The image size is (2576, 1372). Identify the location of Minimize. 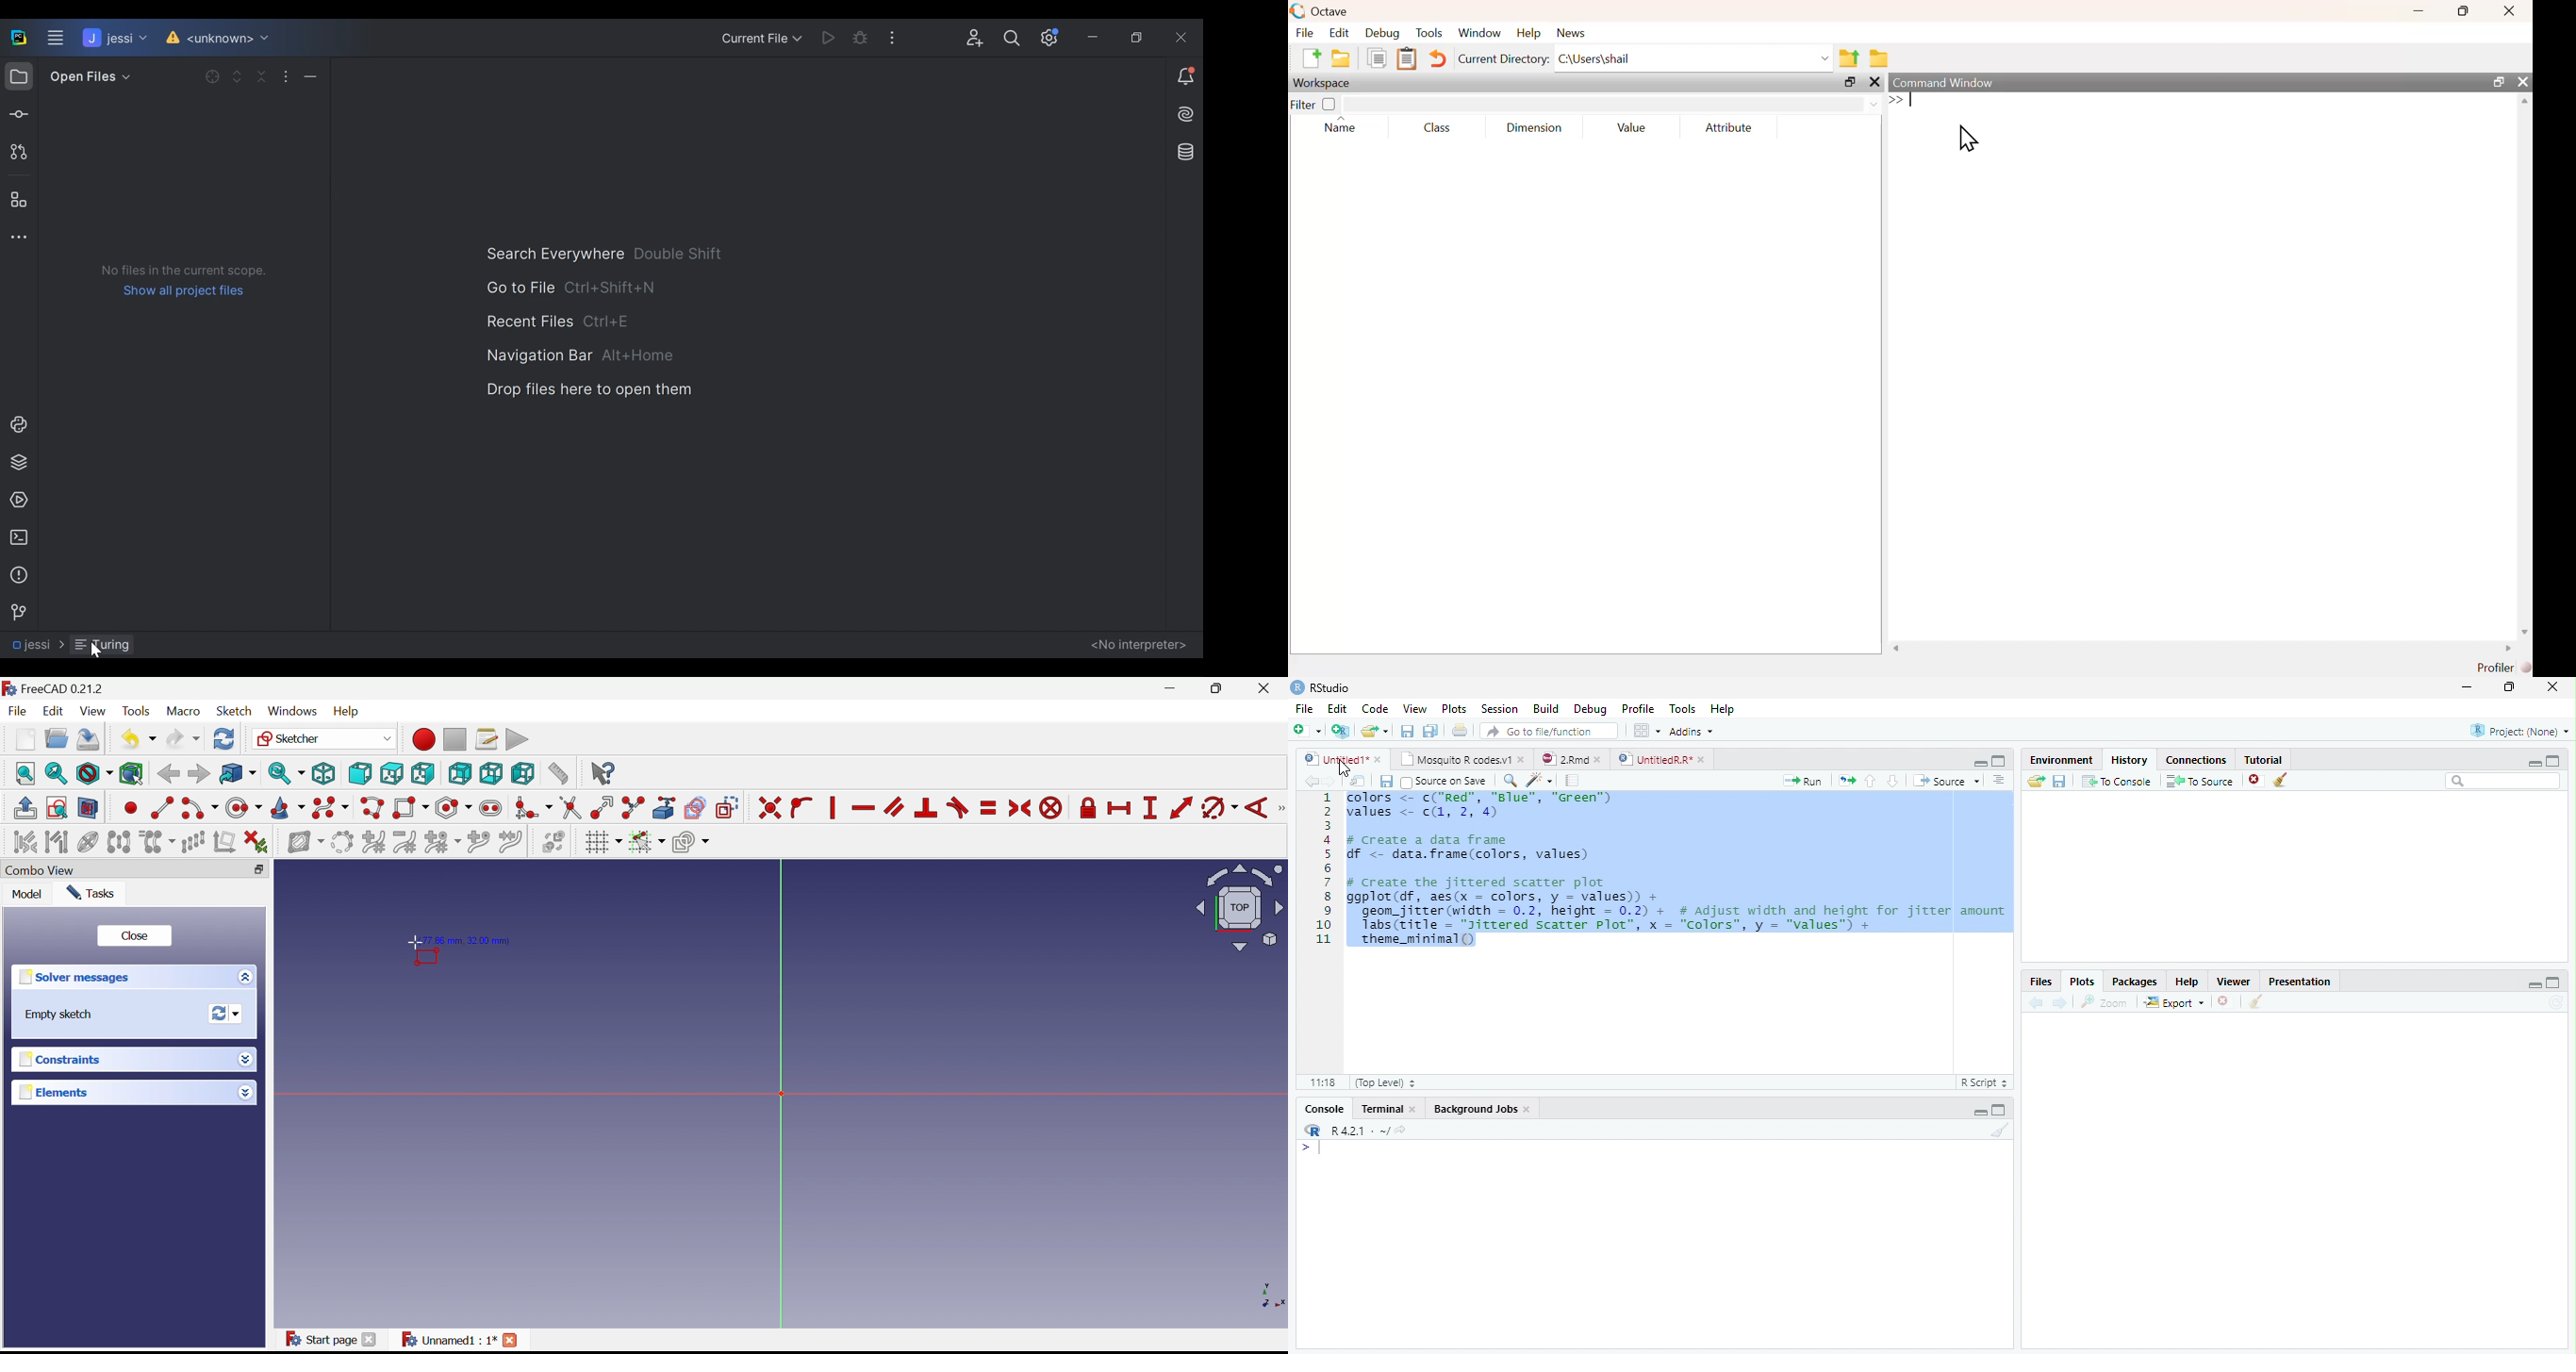
(2534, 763).